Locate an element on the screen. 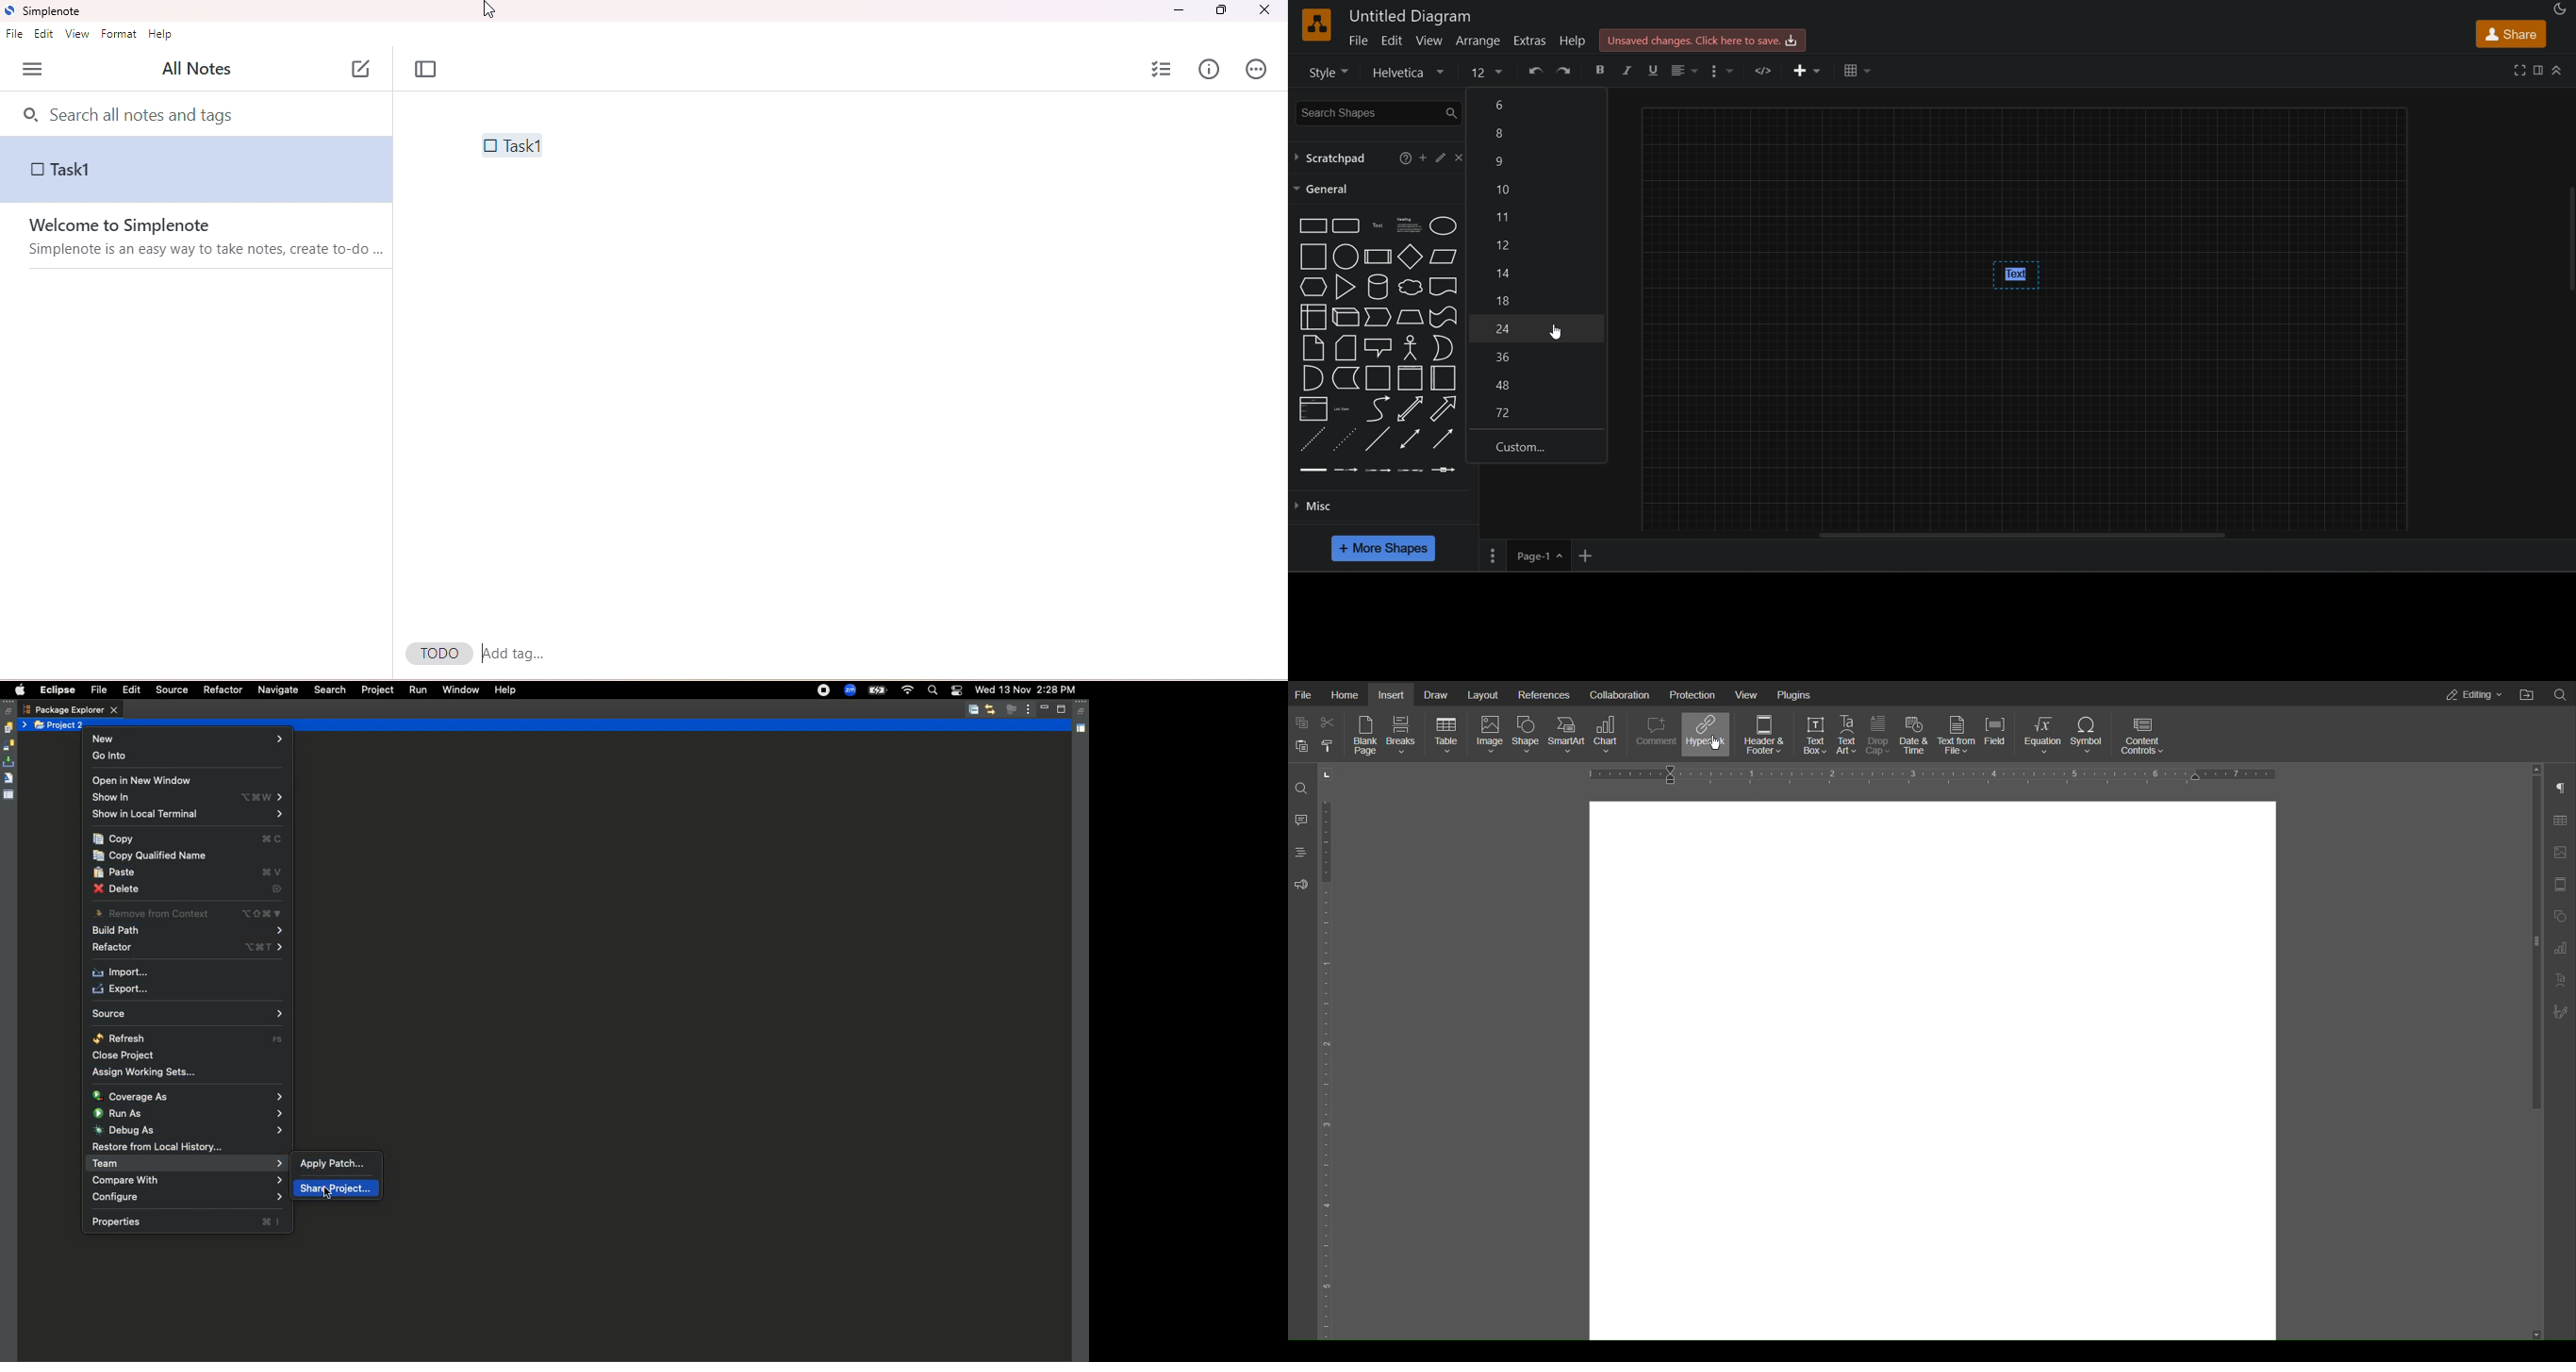 The width and height of the screenshot is (2576, 1372). Restore is located at coordinates (1082, 712).